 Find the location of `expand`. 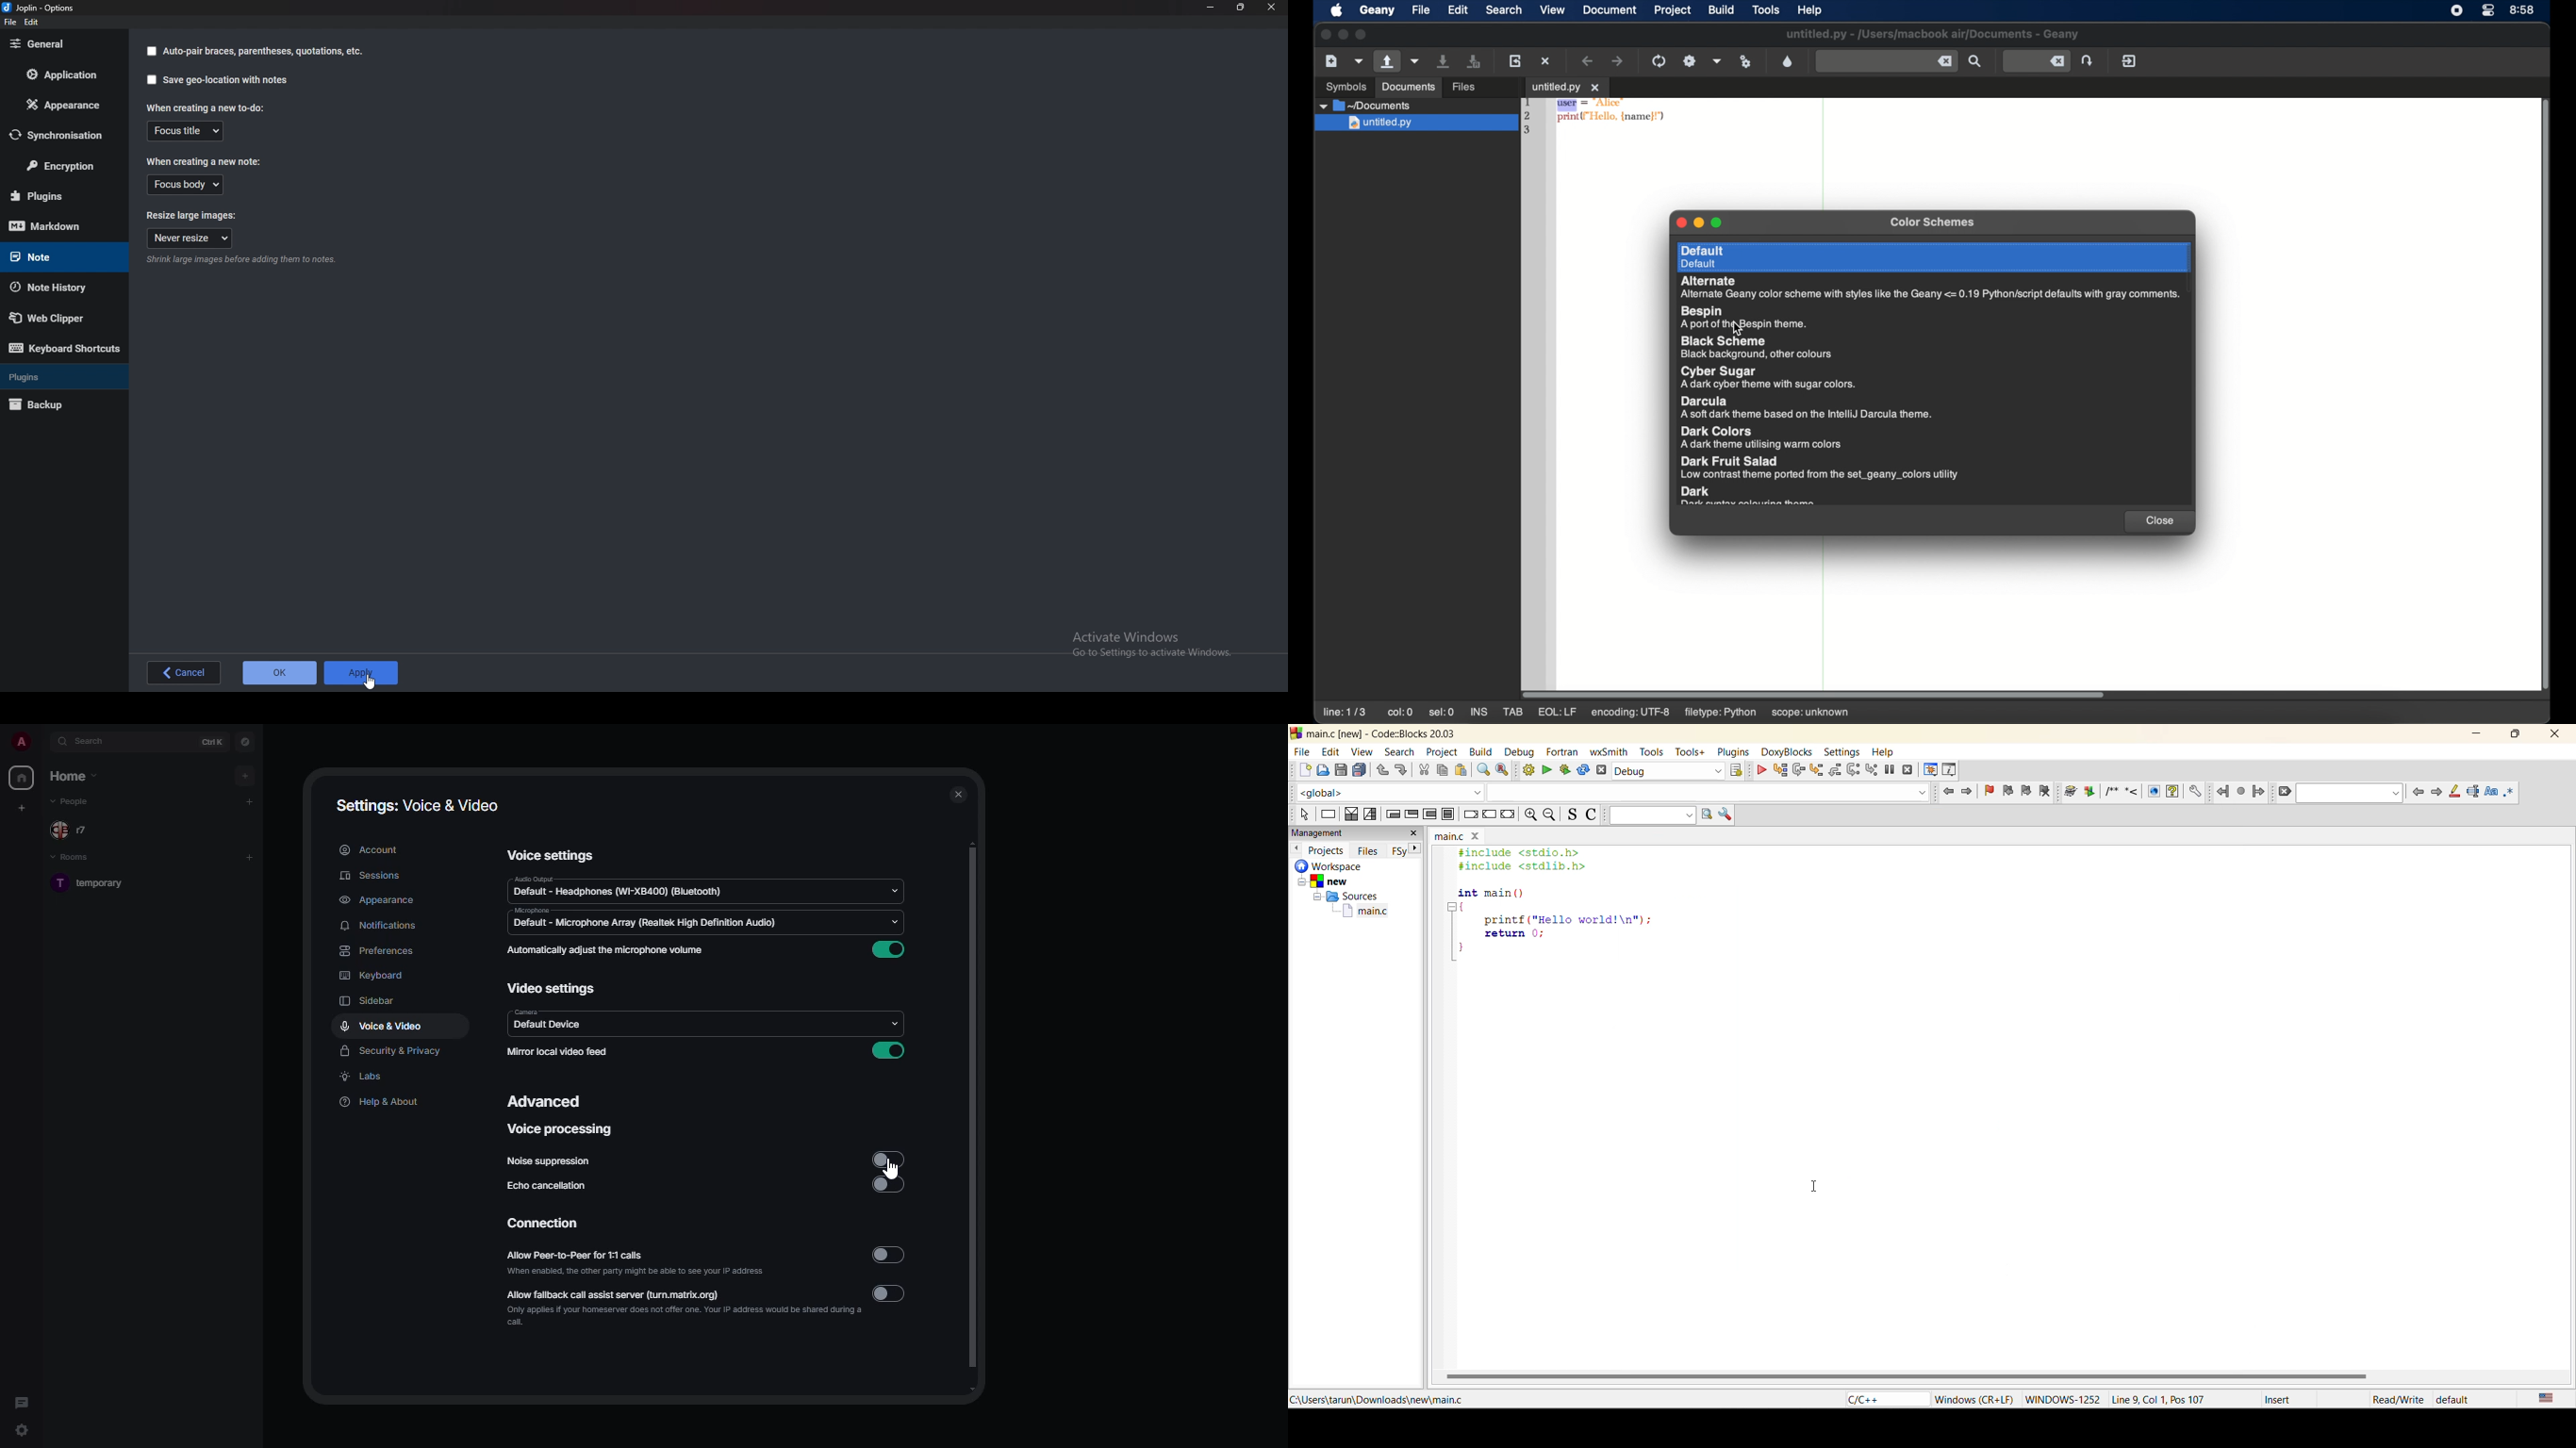

expand is located at coordinates (45, 742).